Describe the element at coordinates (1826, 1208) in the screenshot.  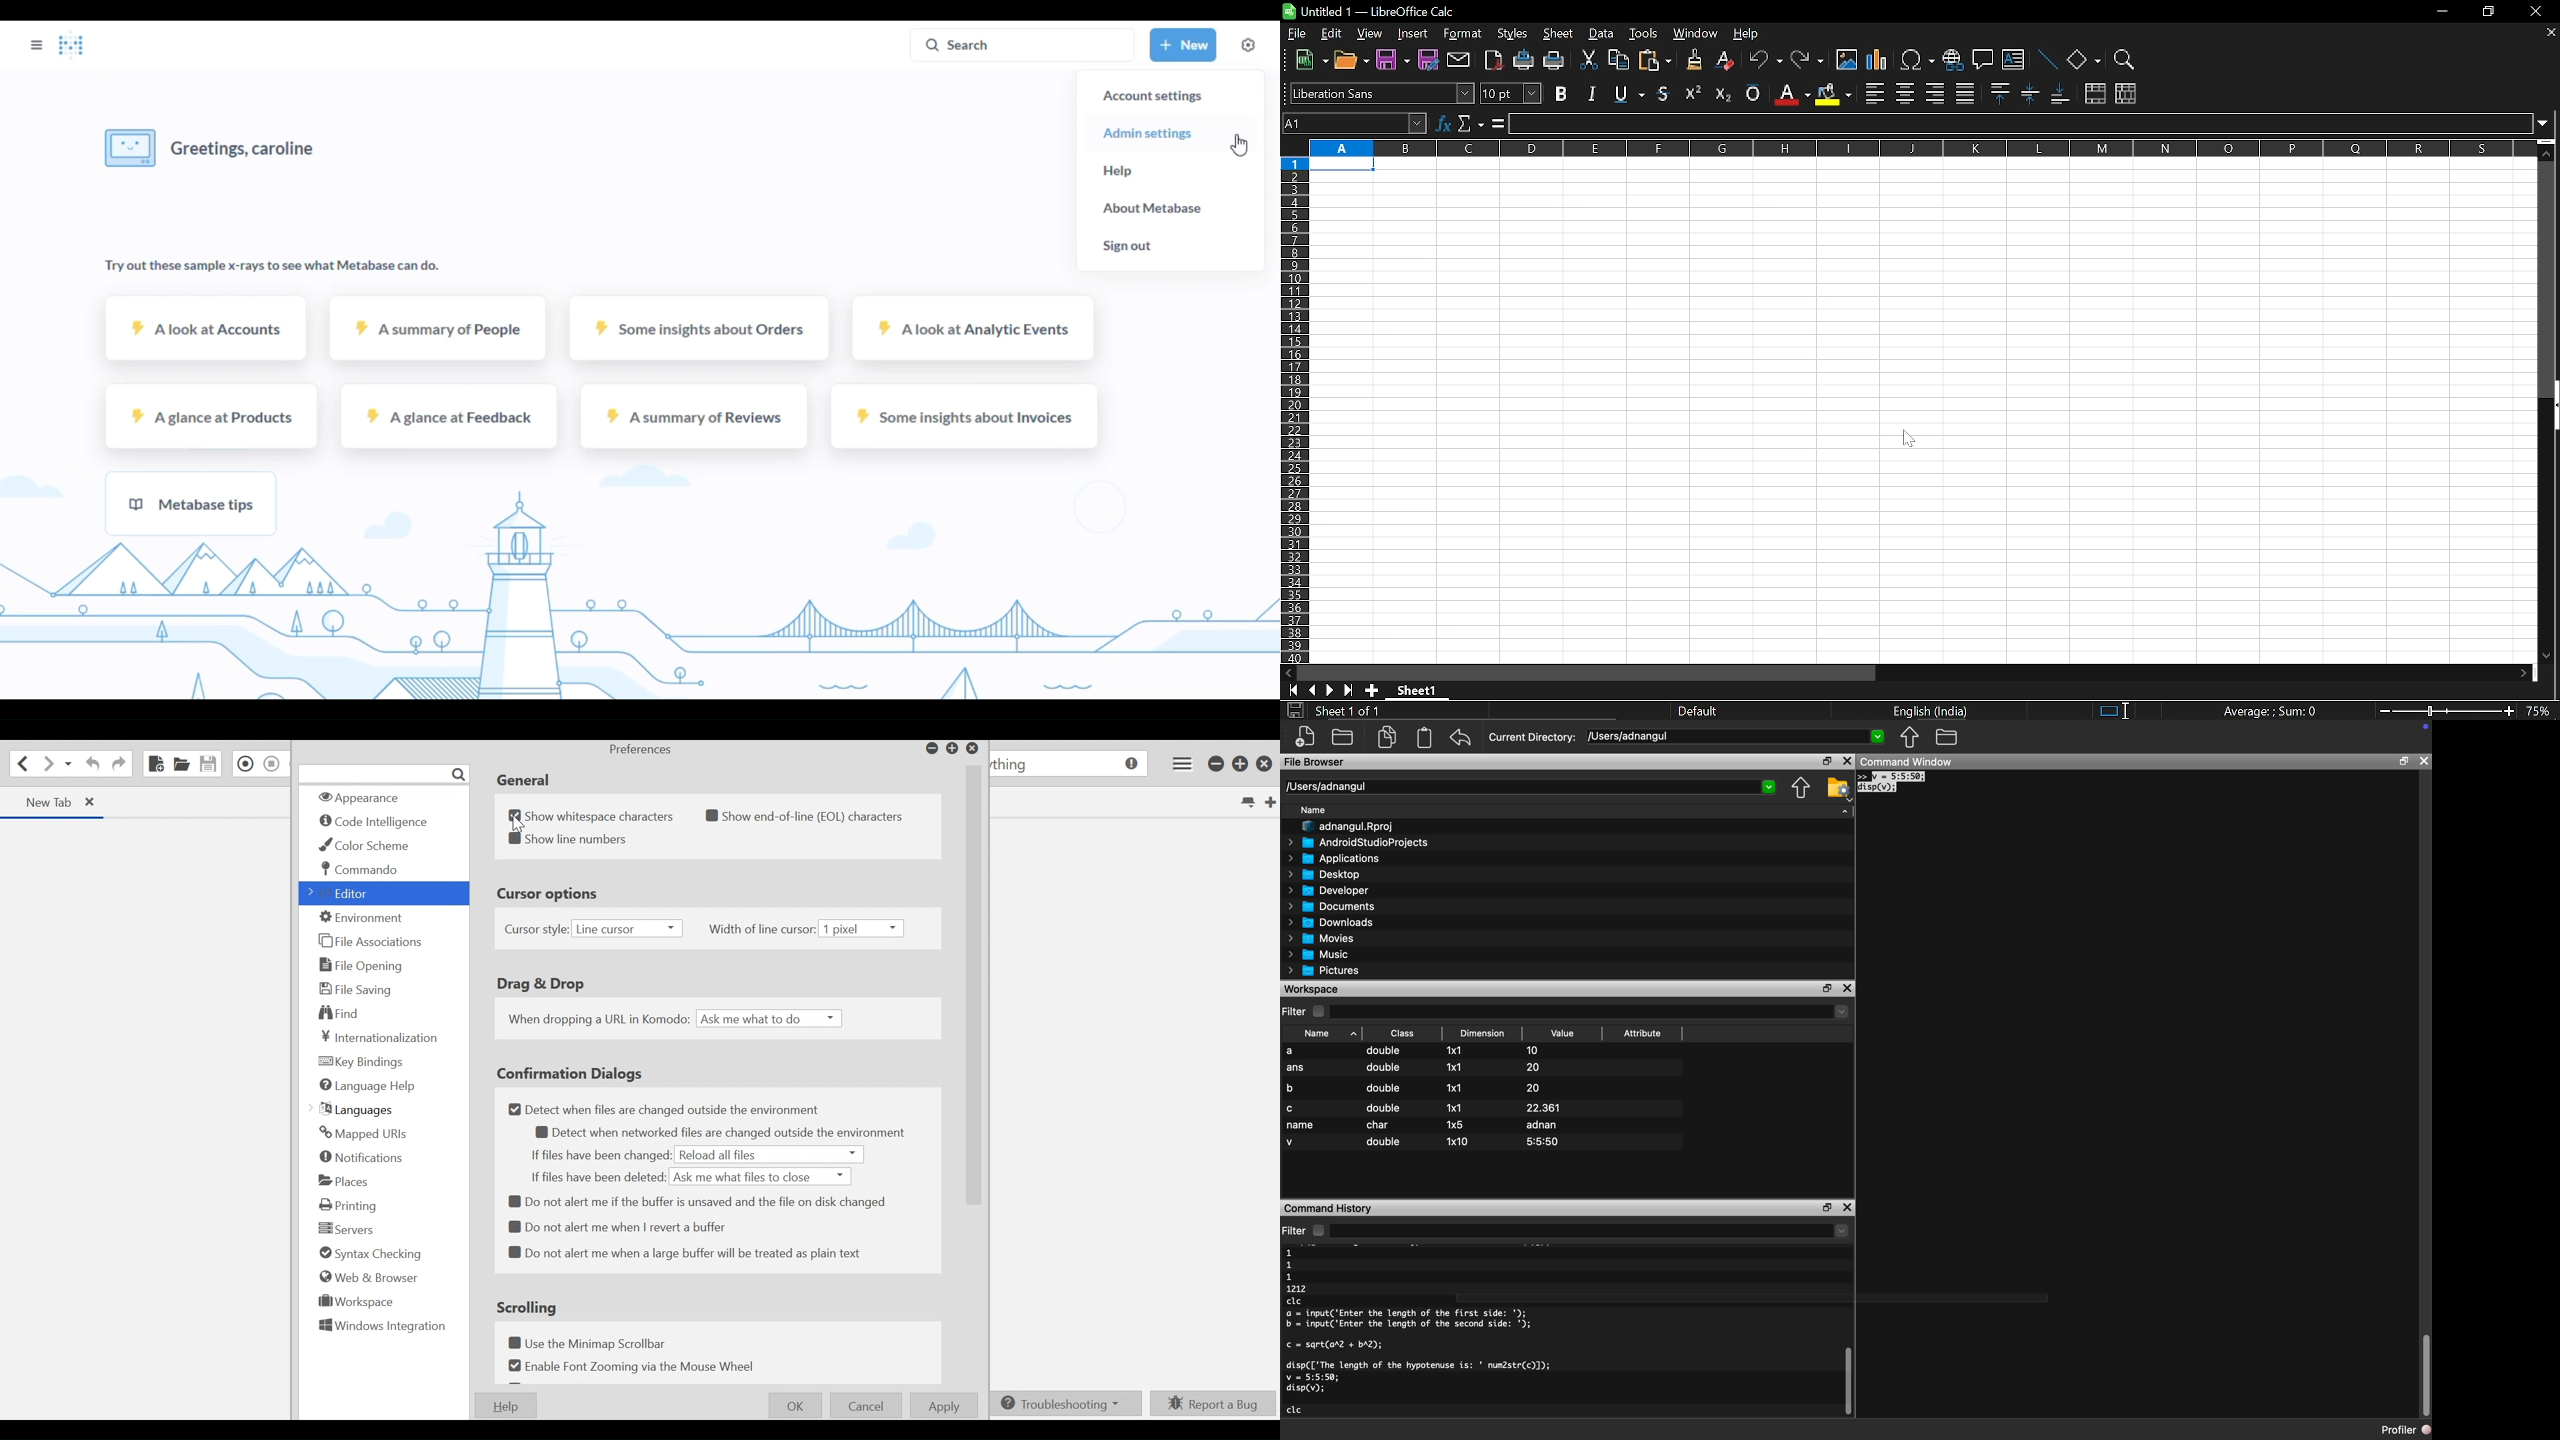
I see `maximize` at that location.